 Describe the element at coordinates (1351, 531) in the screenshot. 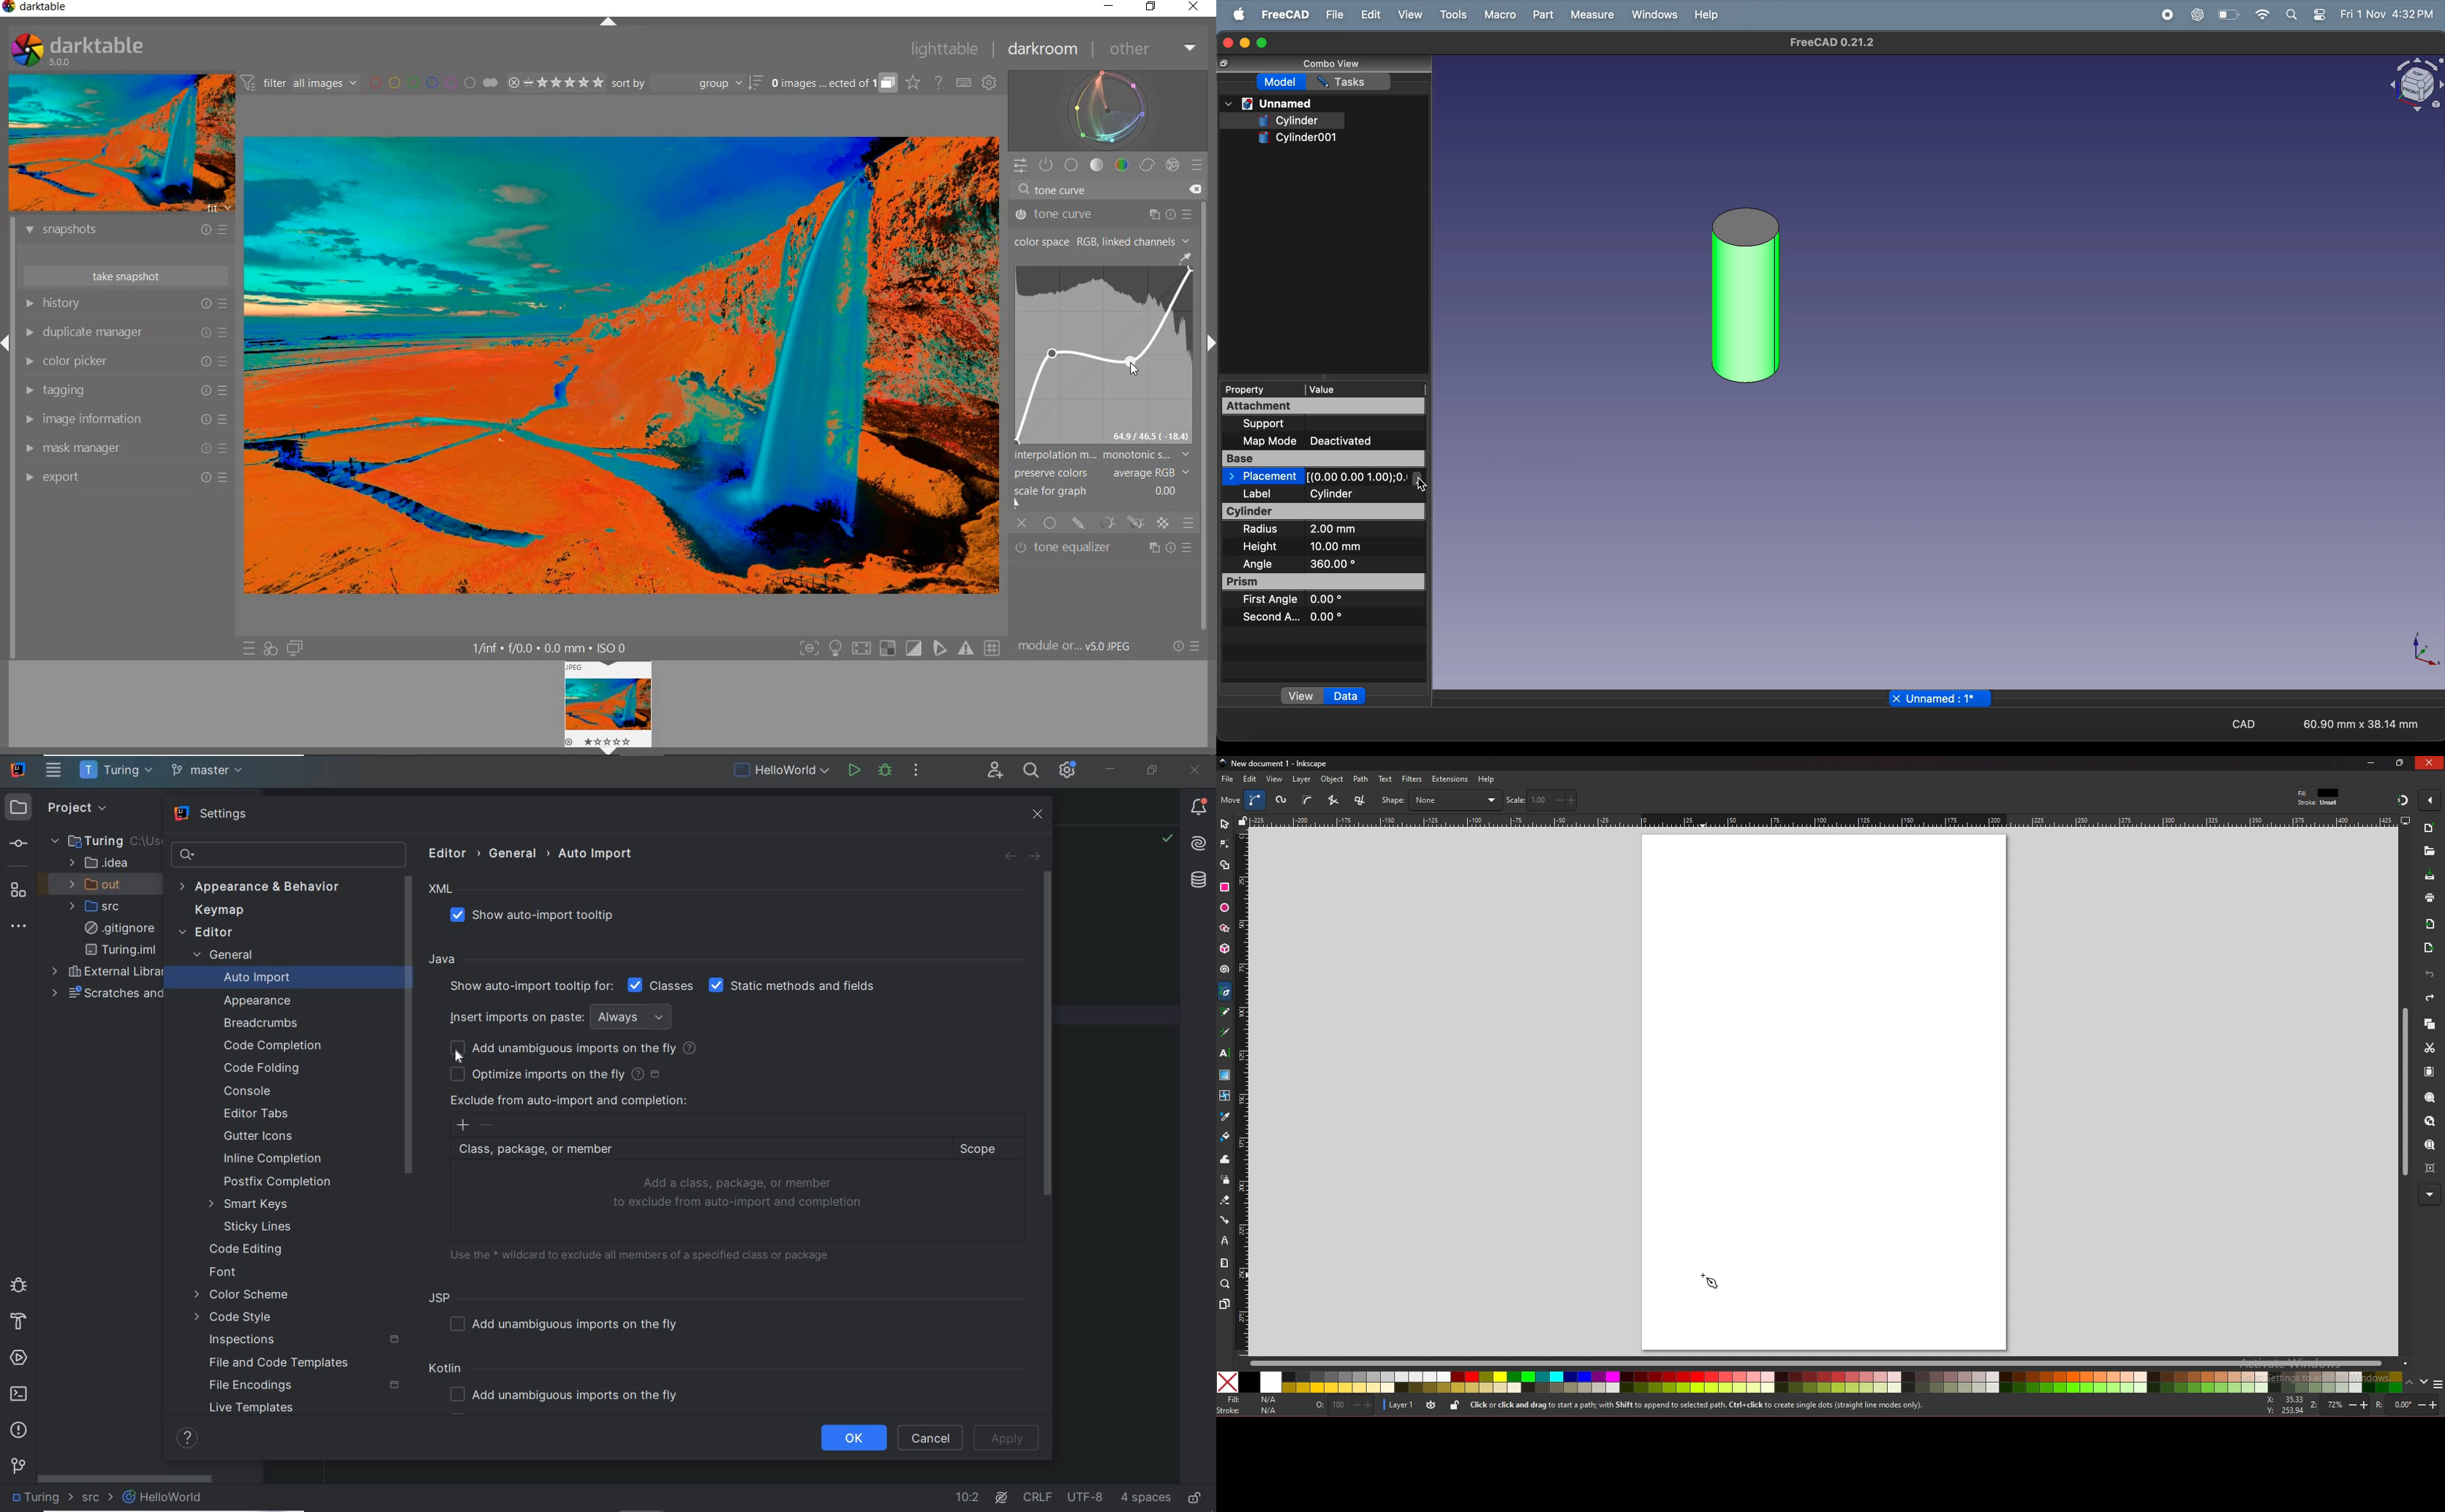

I see `2.00 mm` at that location.